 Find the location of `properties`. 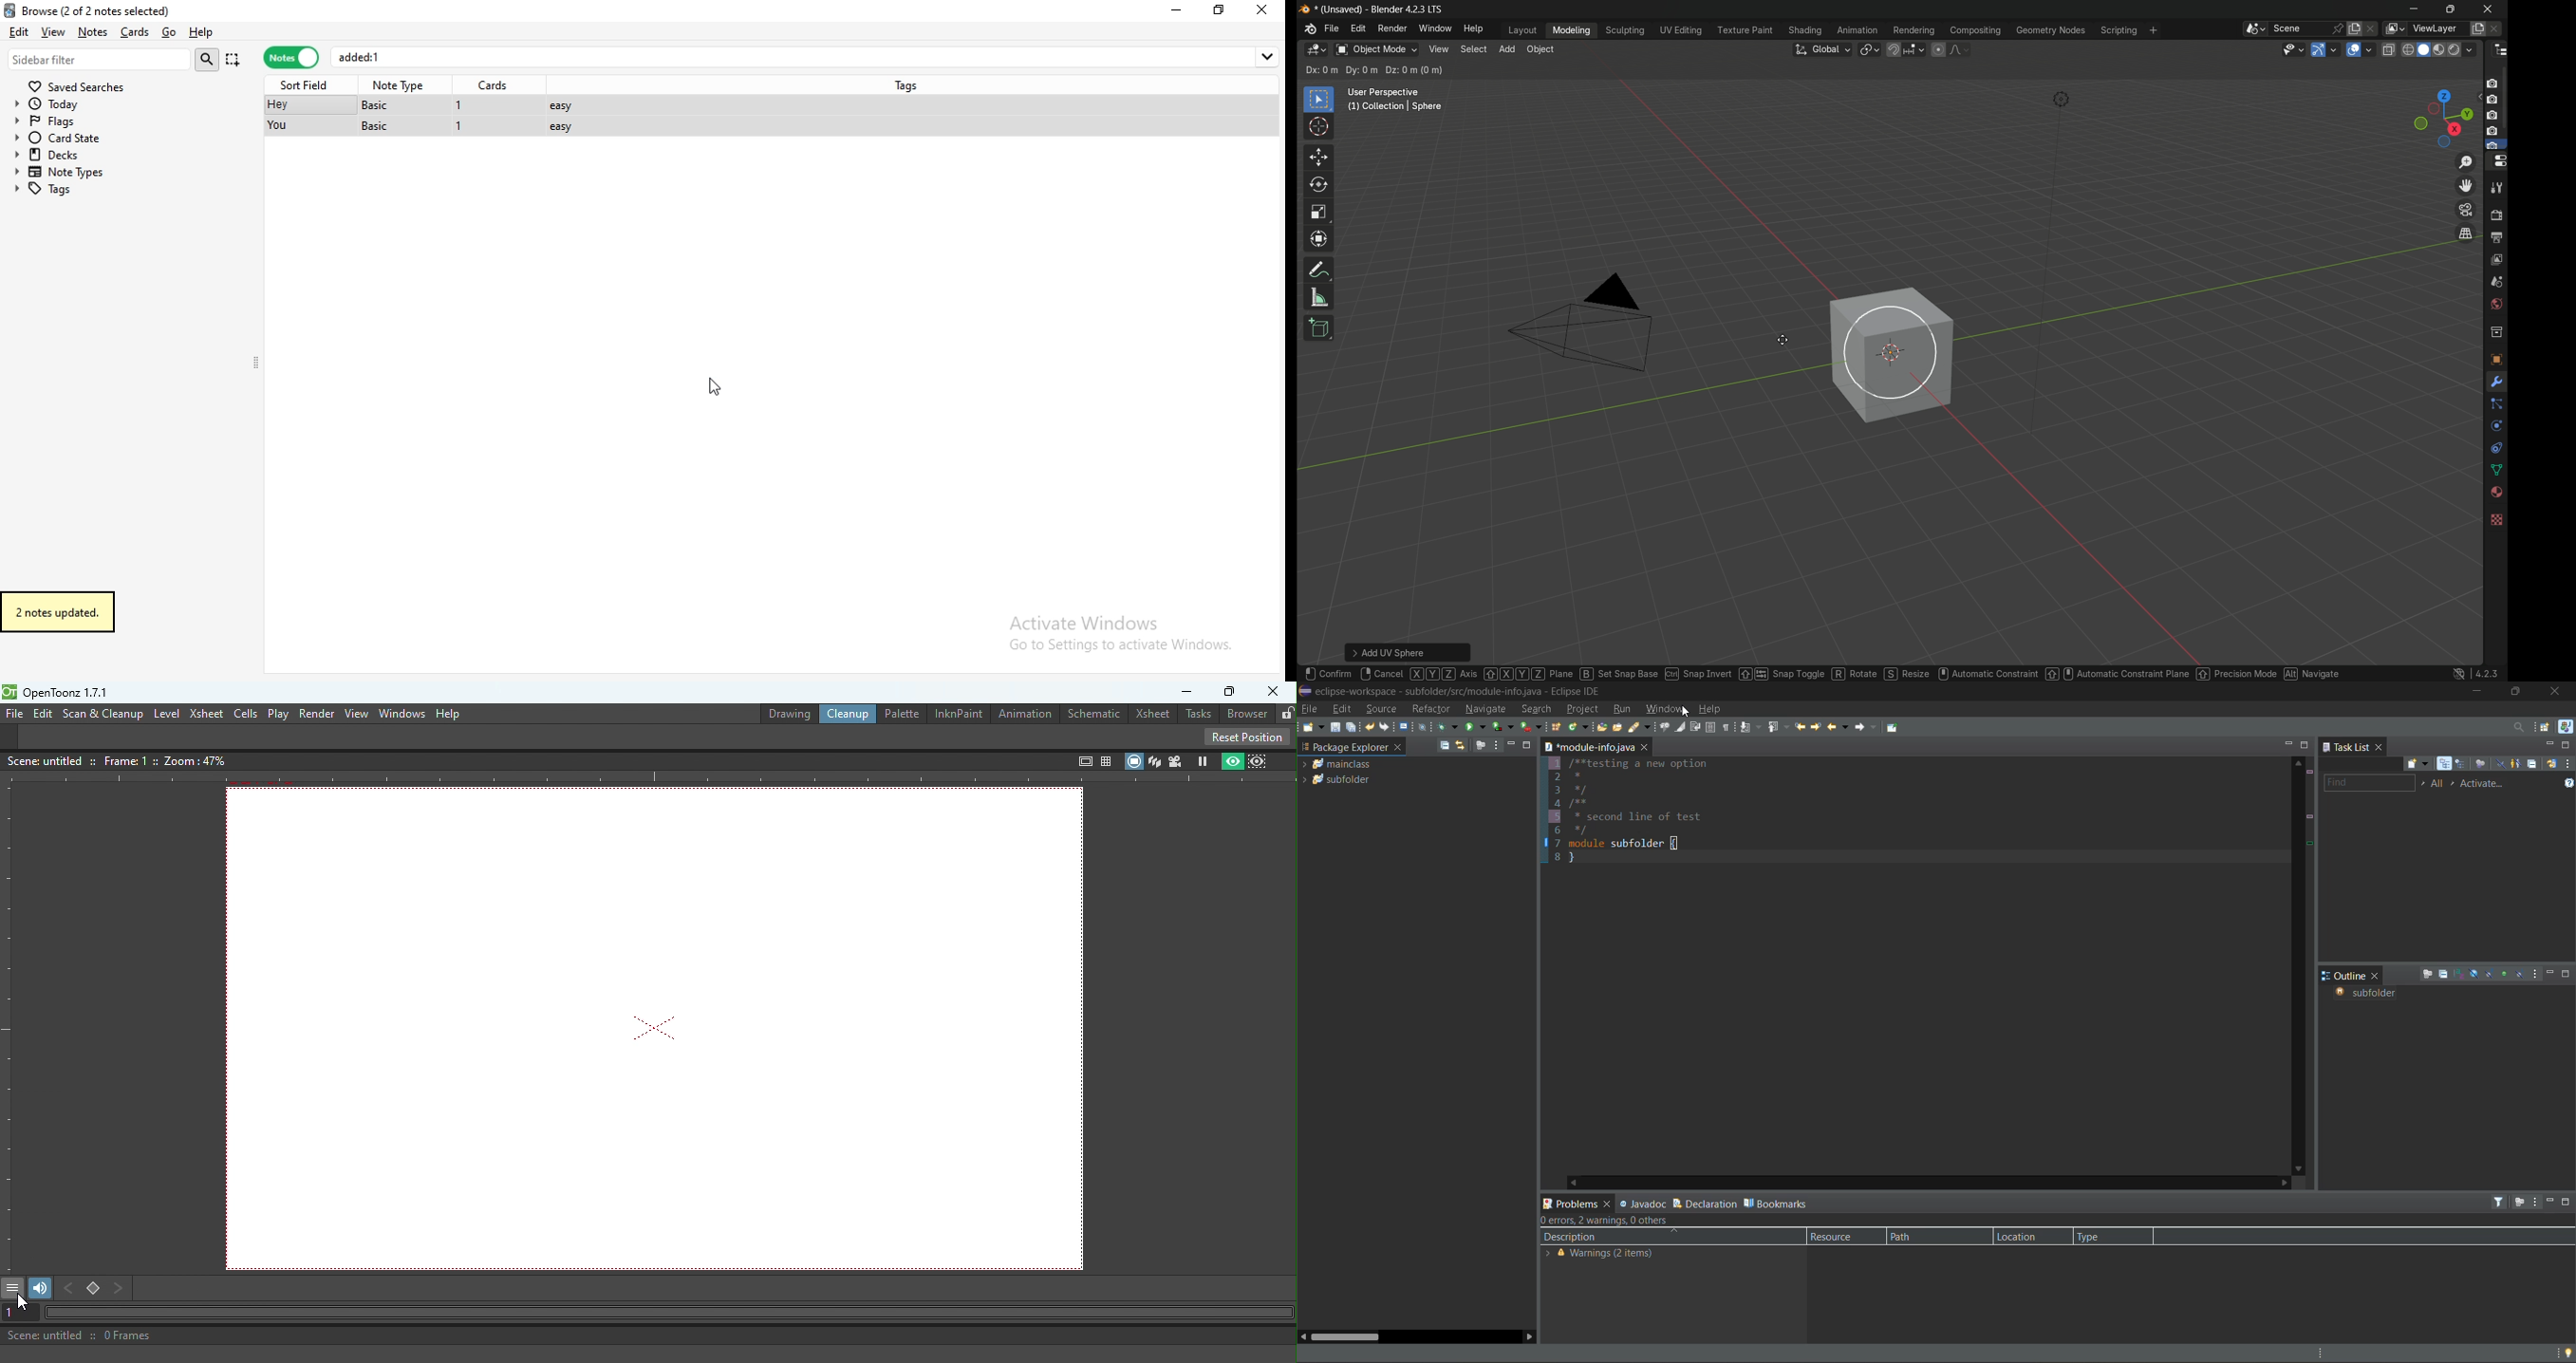

properties is located at coordinates (2496, 162).